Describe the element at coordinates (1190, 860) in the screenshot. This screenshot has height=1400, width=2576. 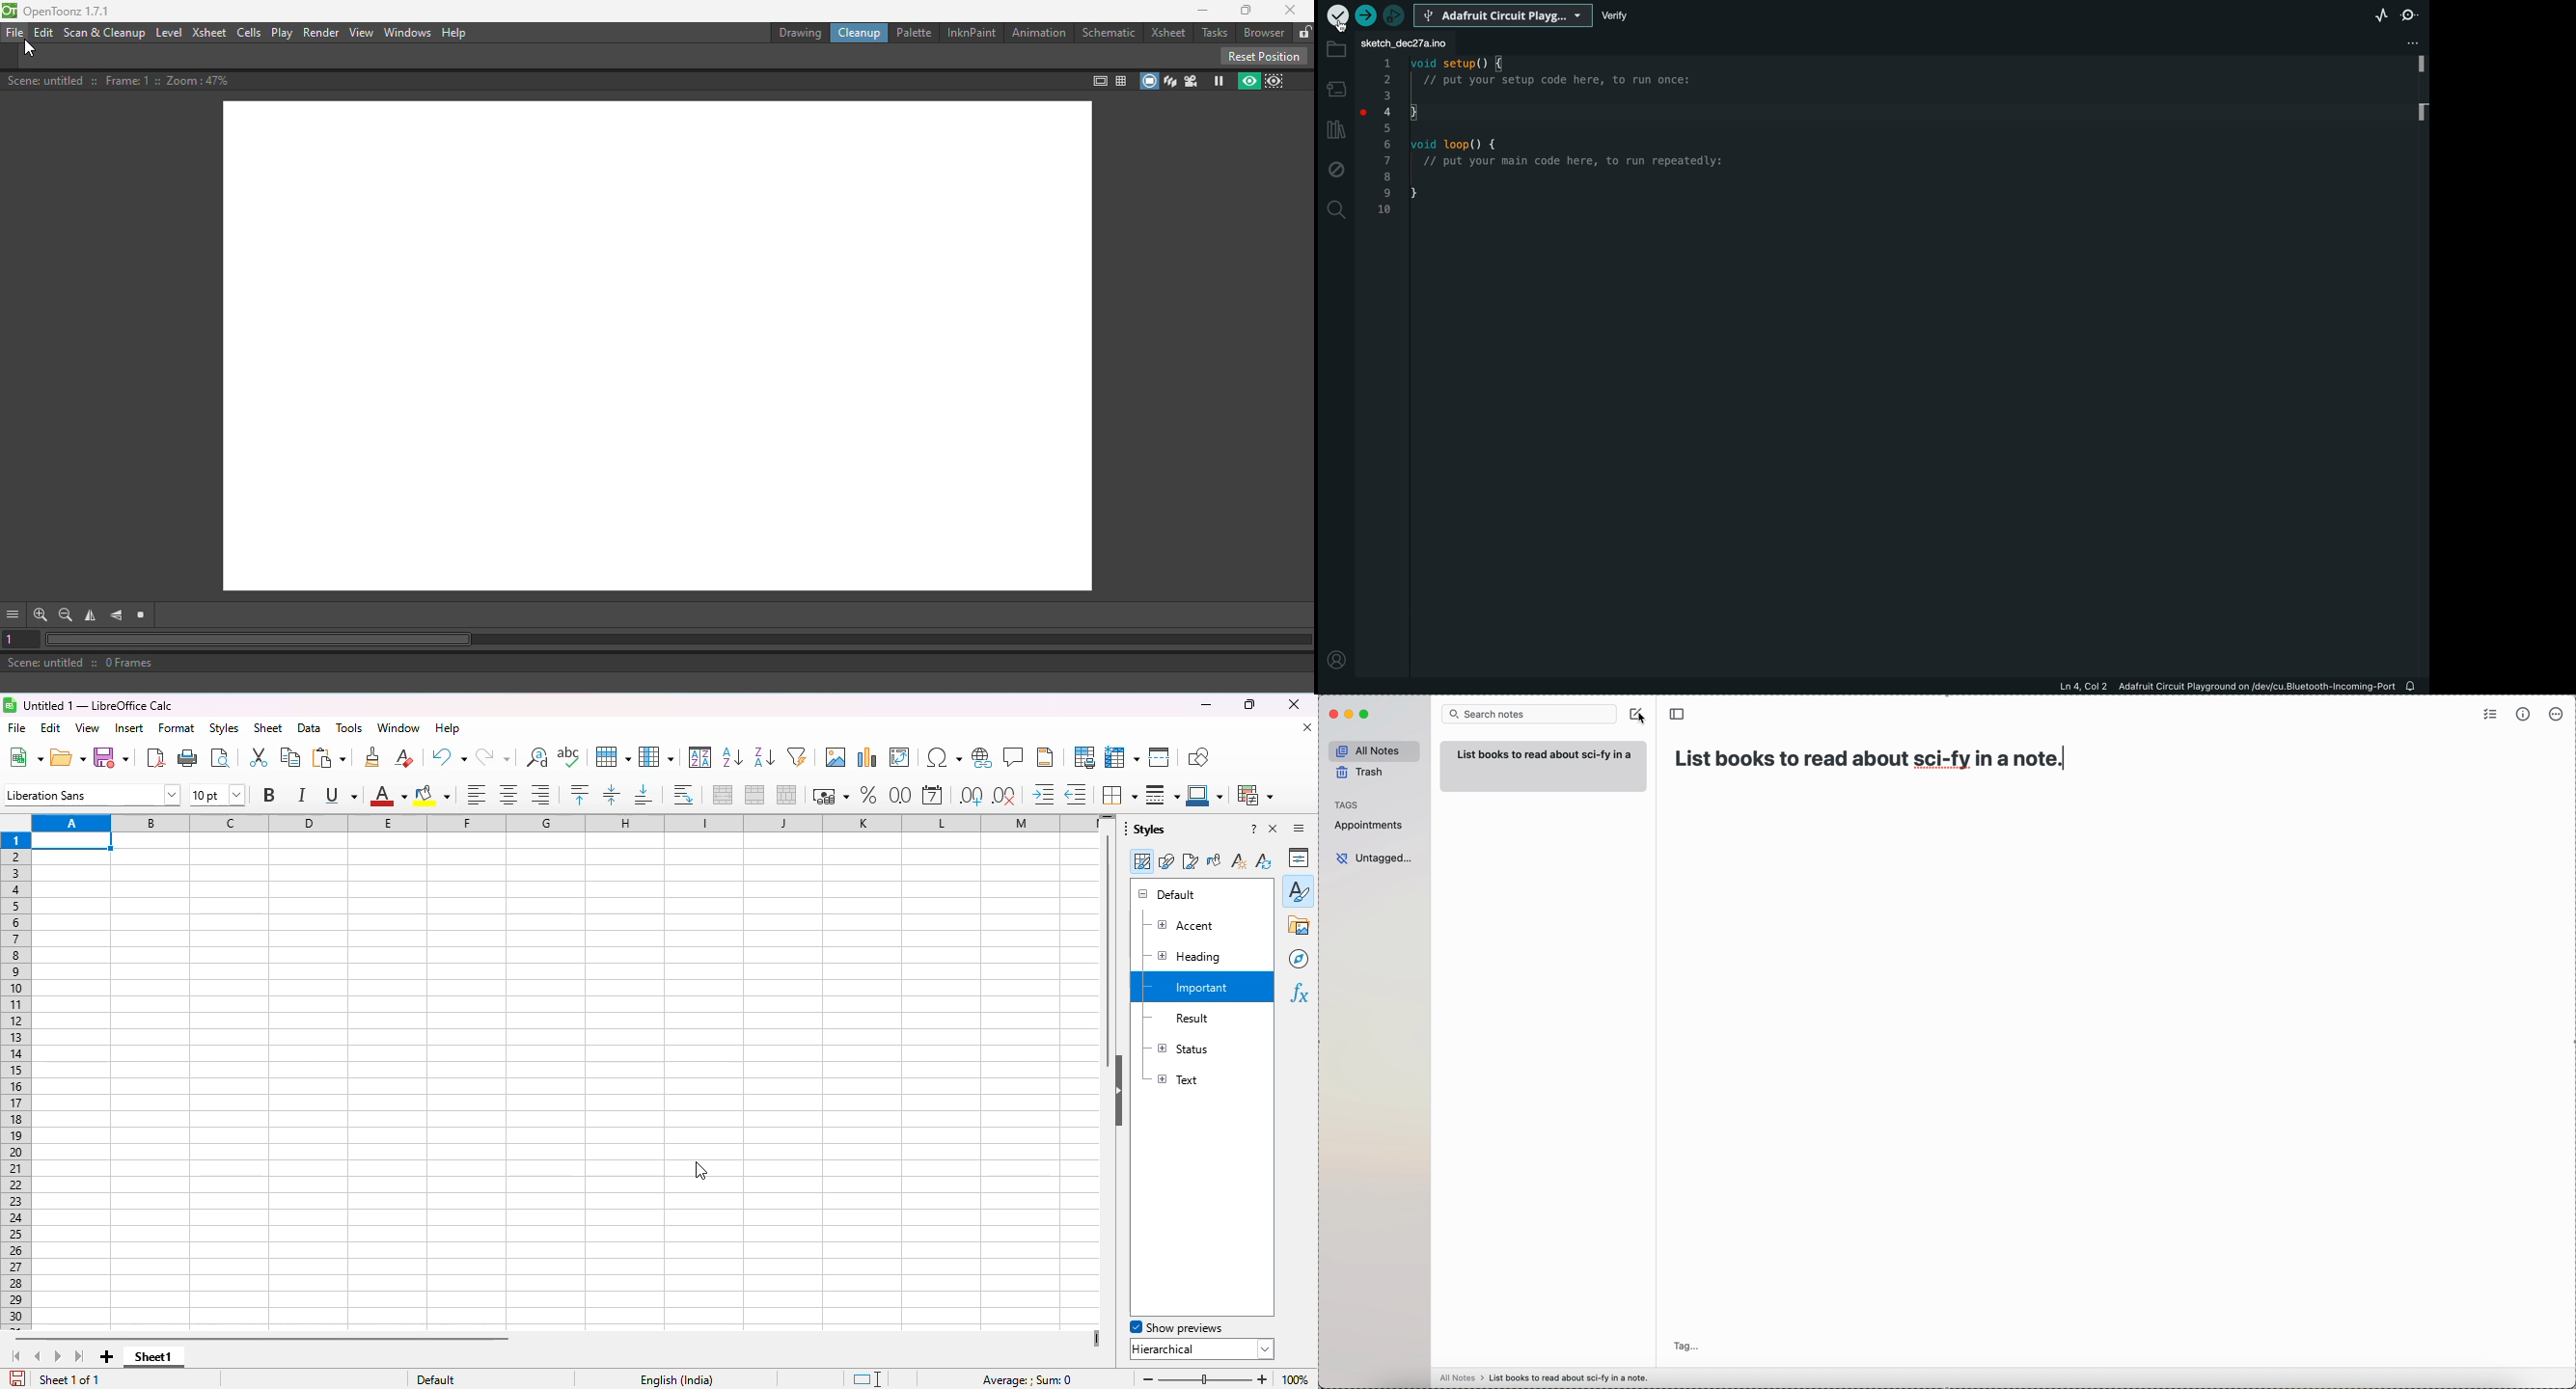
I see `page styles` at that location.